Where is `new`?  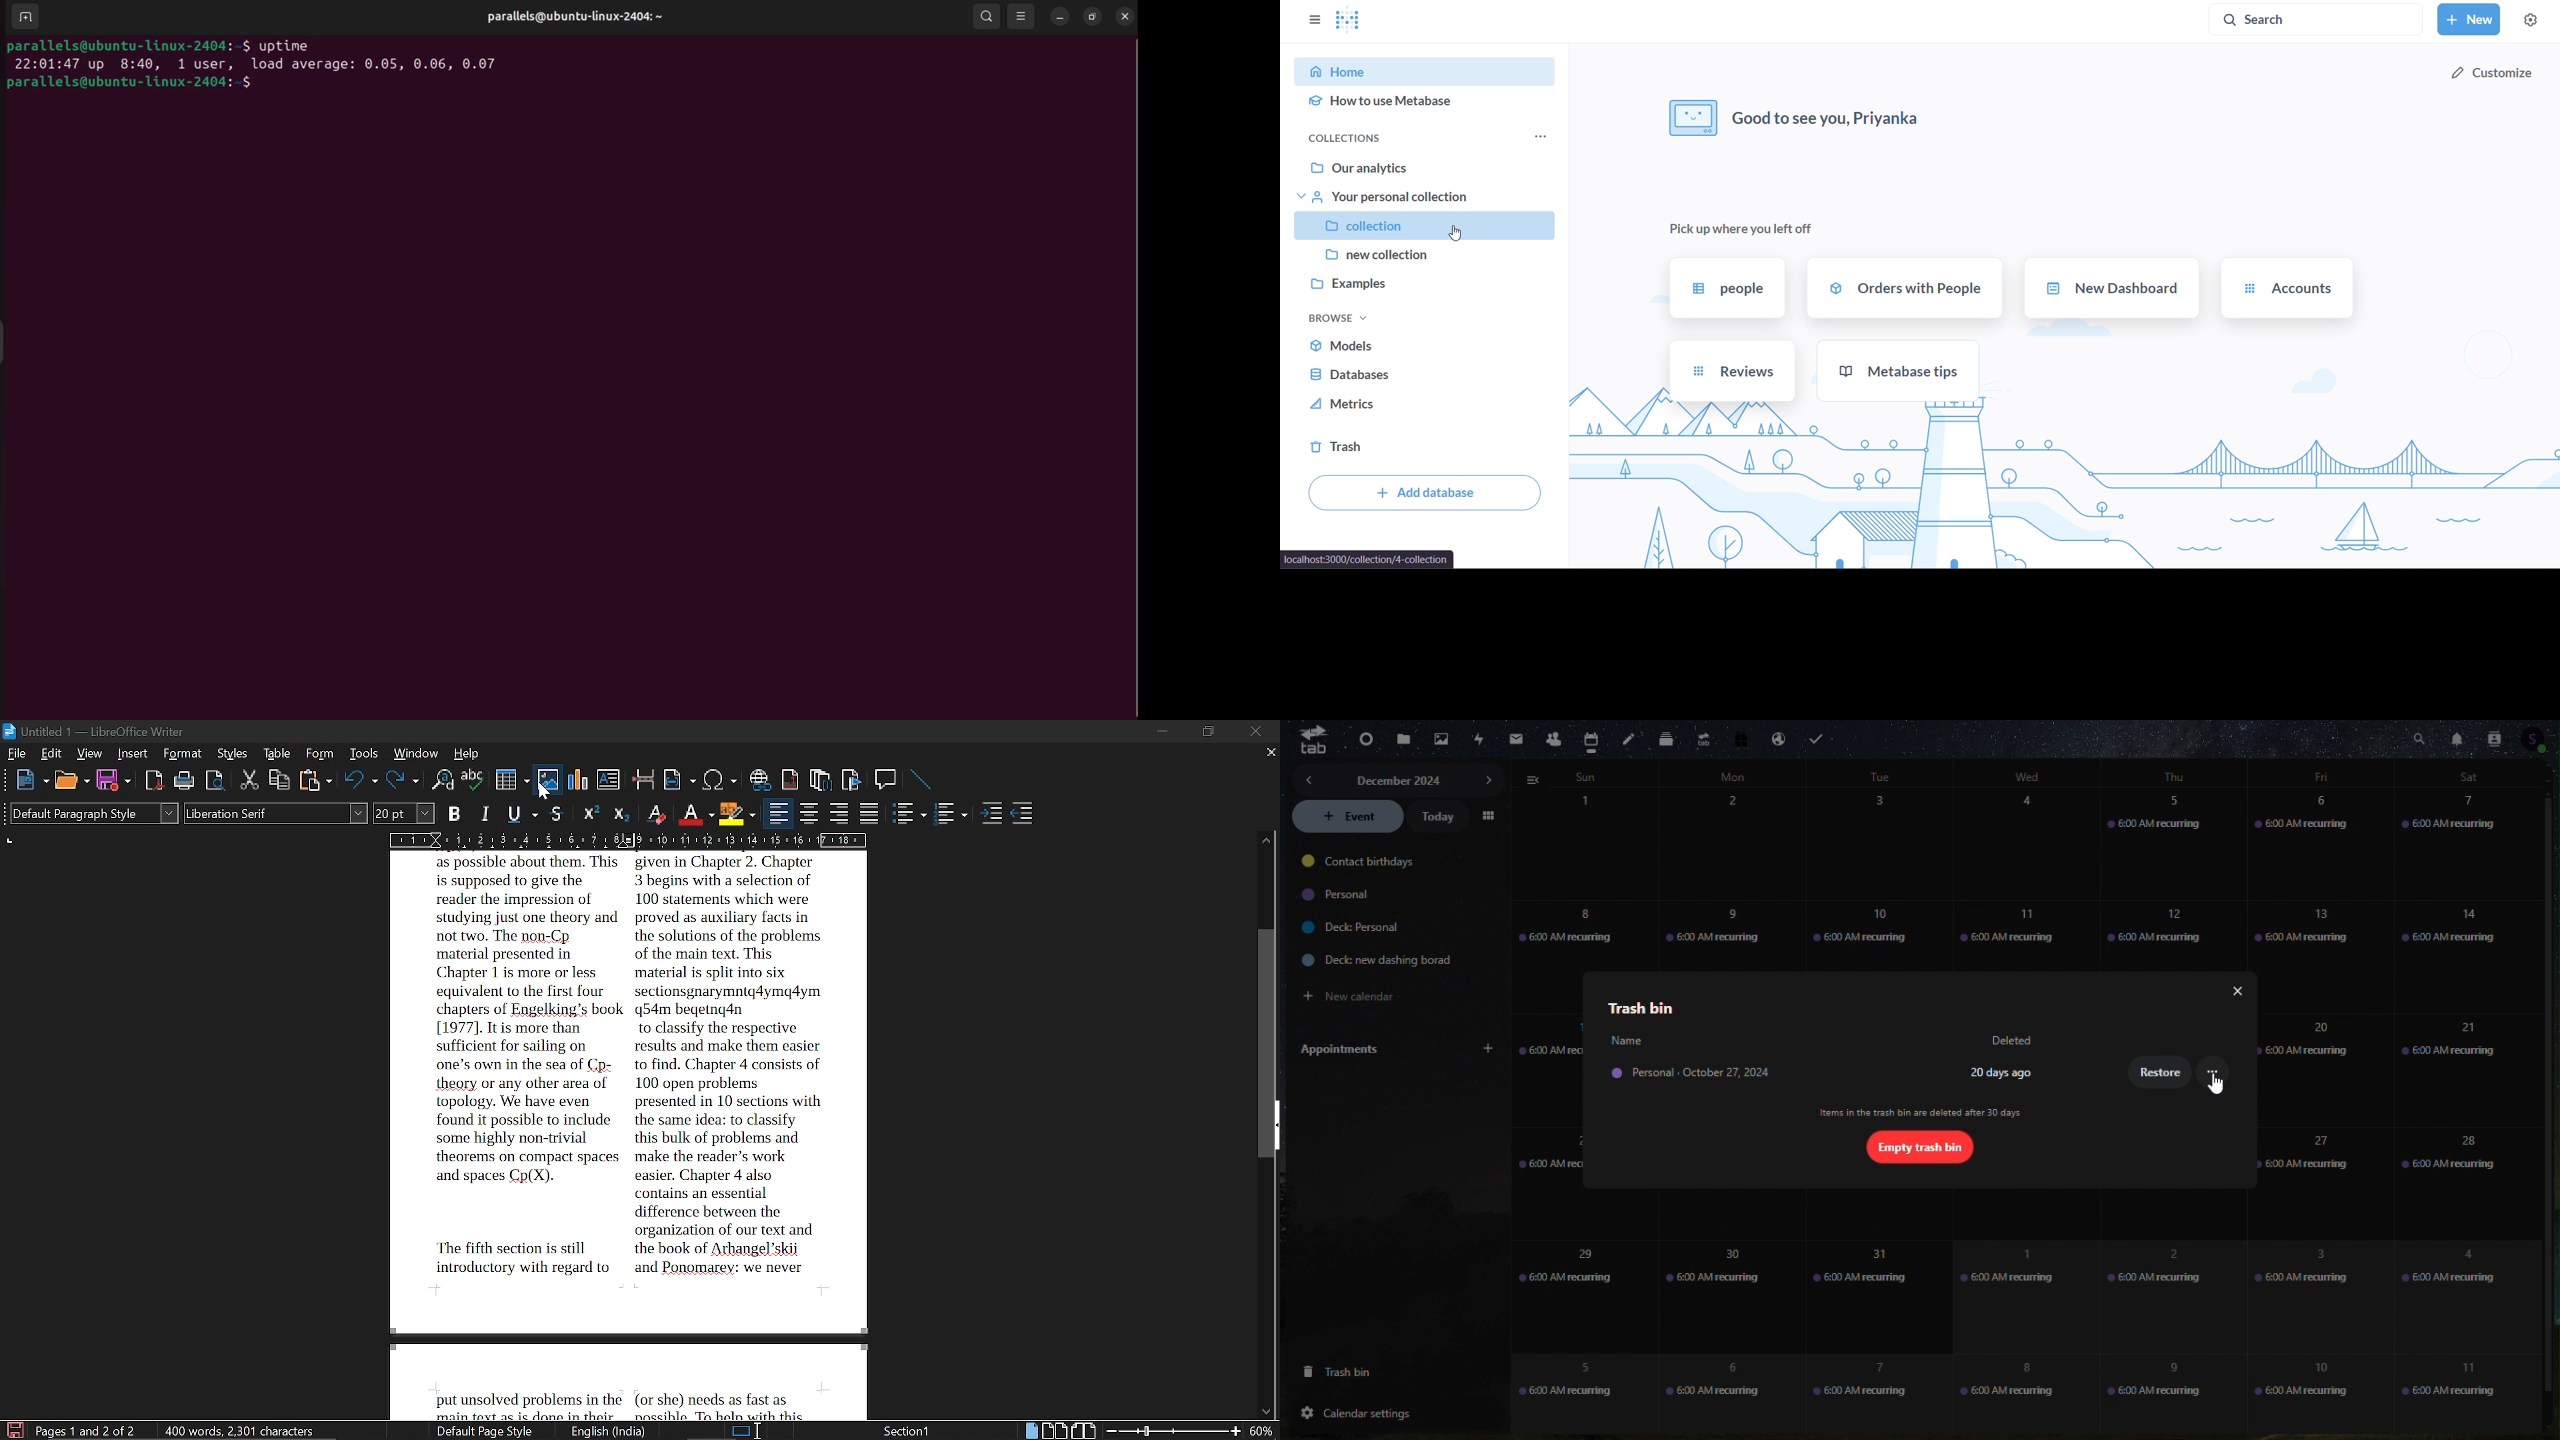
new is located at coordinates (28, 781).